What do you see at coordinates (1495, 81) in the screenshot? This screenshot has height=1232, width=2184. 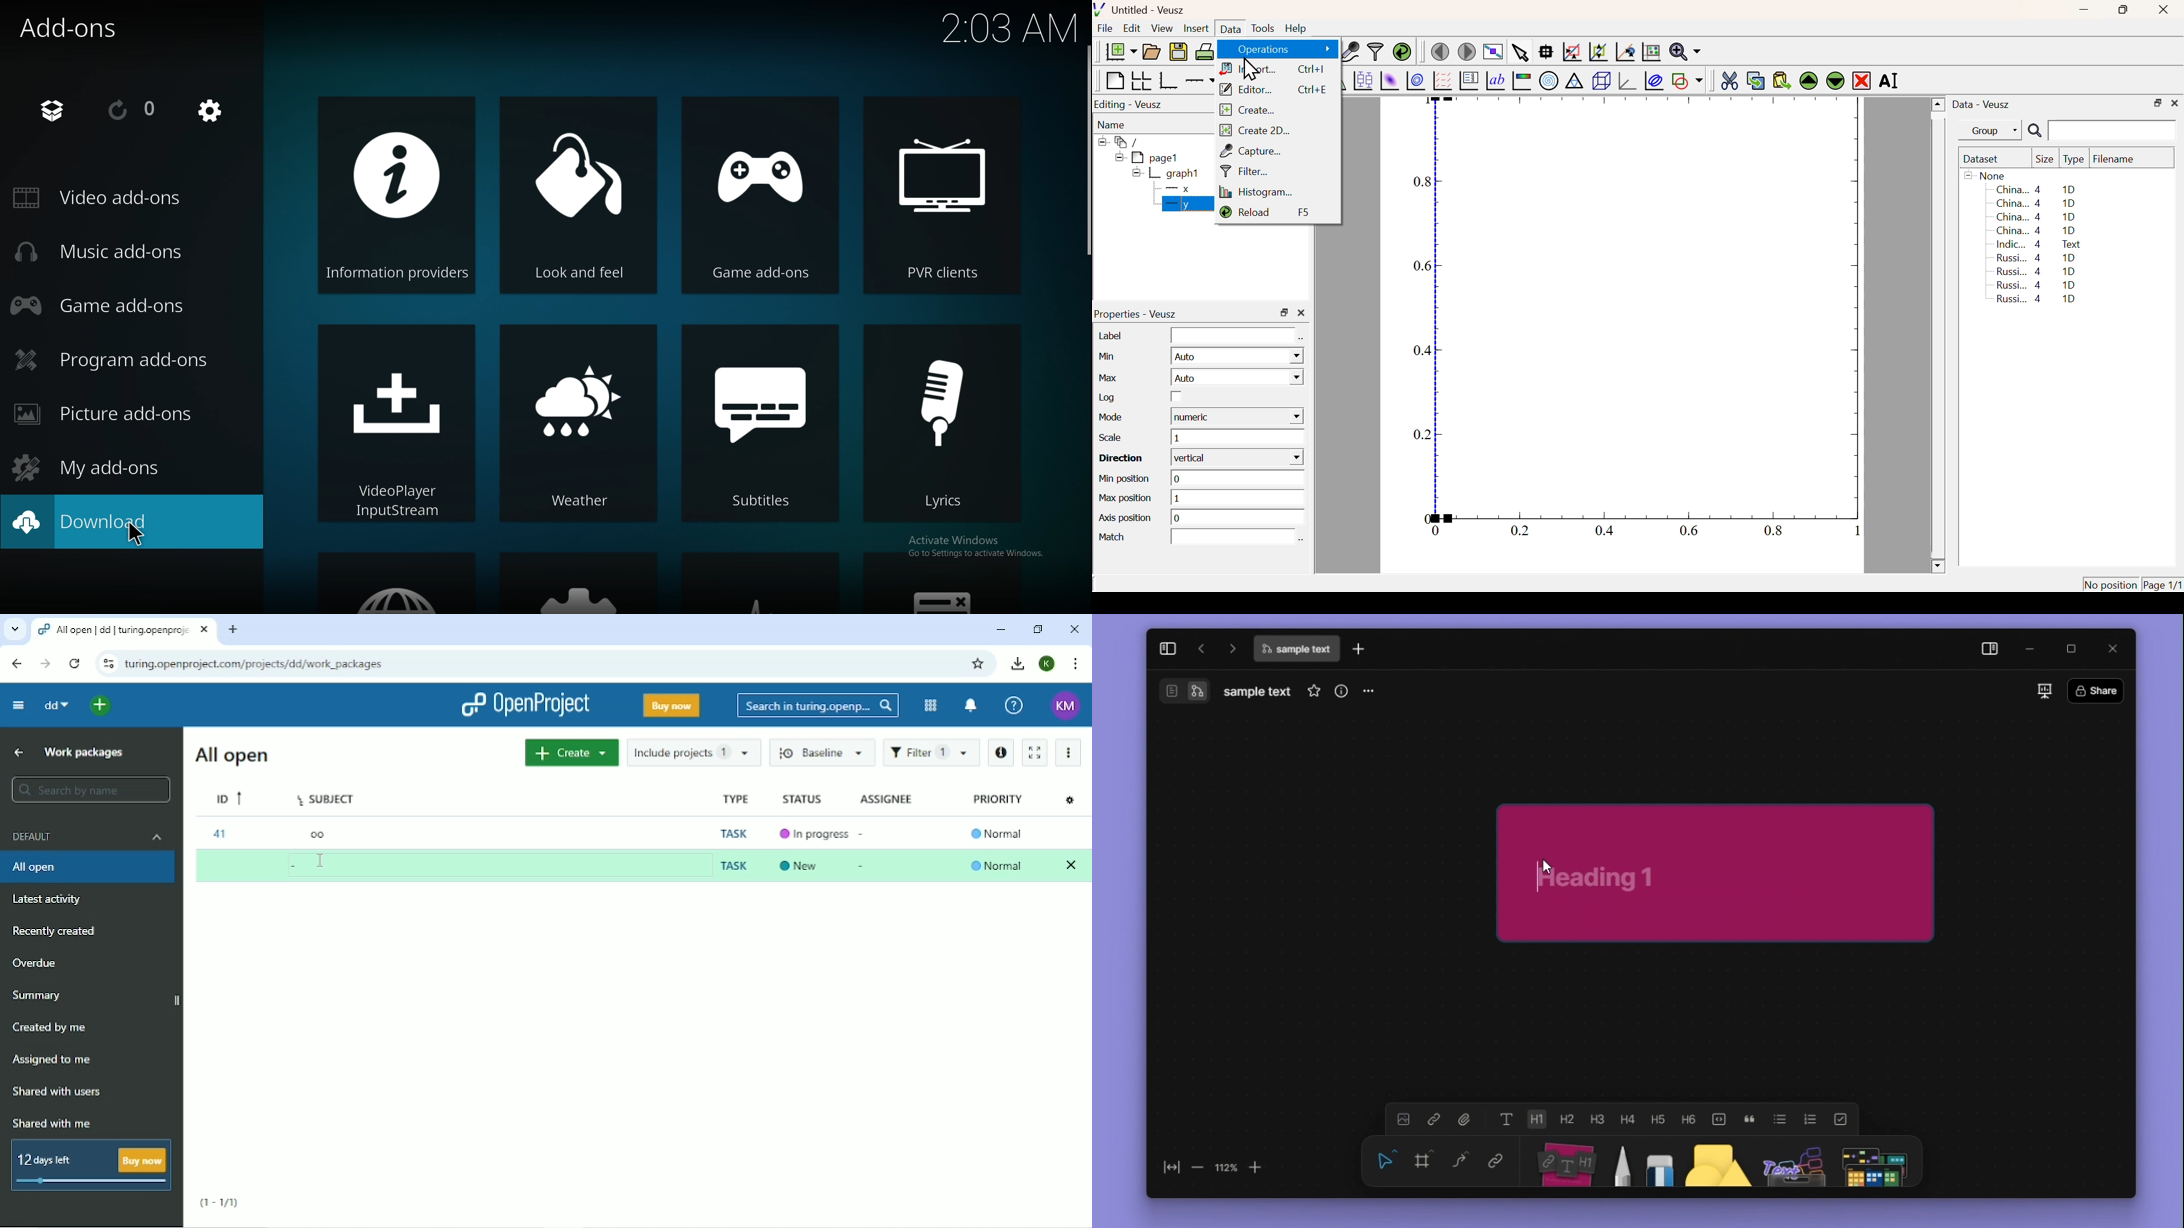 I see `Text Label` at bounding box center [1495, 81].